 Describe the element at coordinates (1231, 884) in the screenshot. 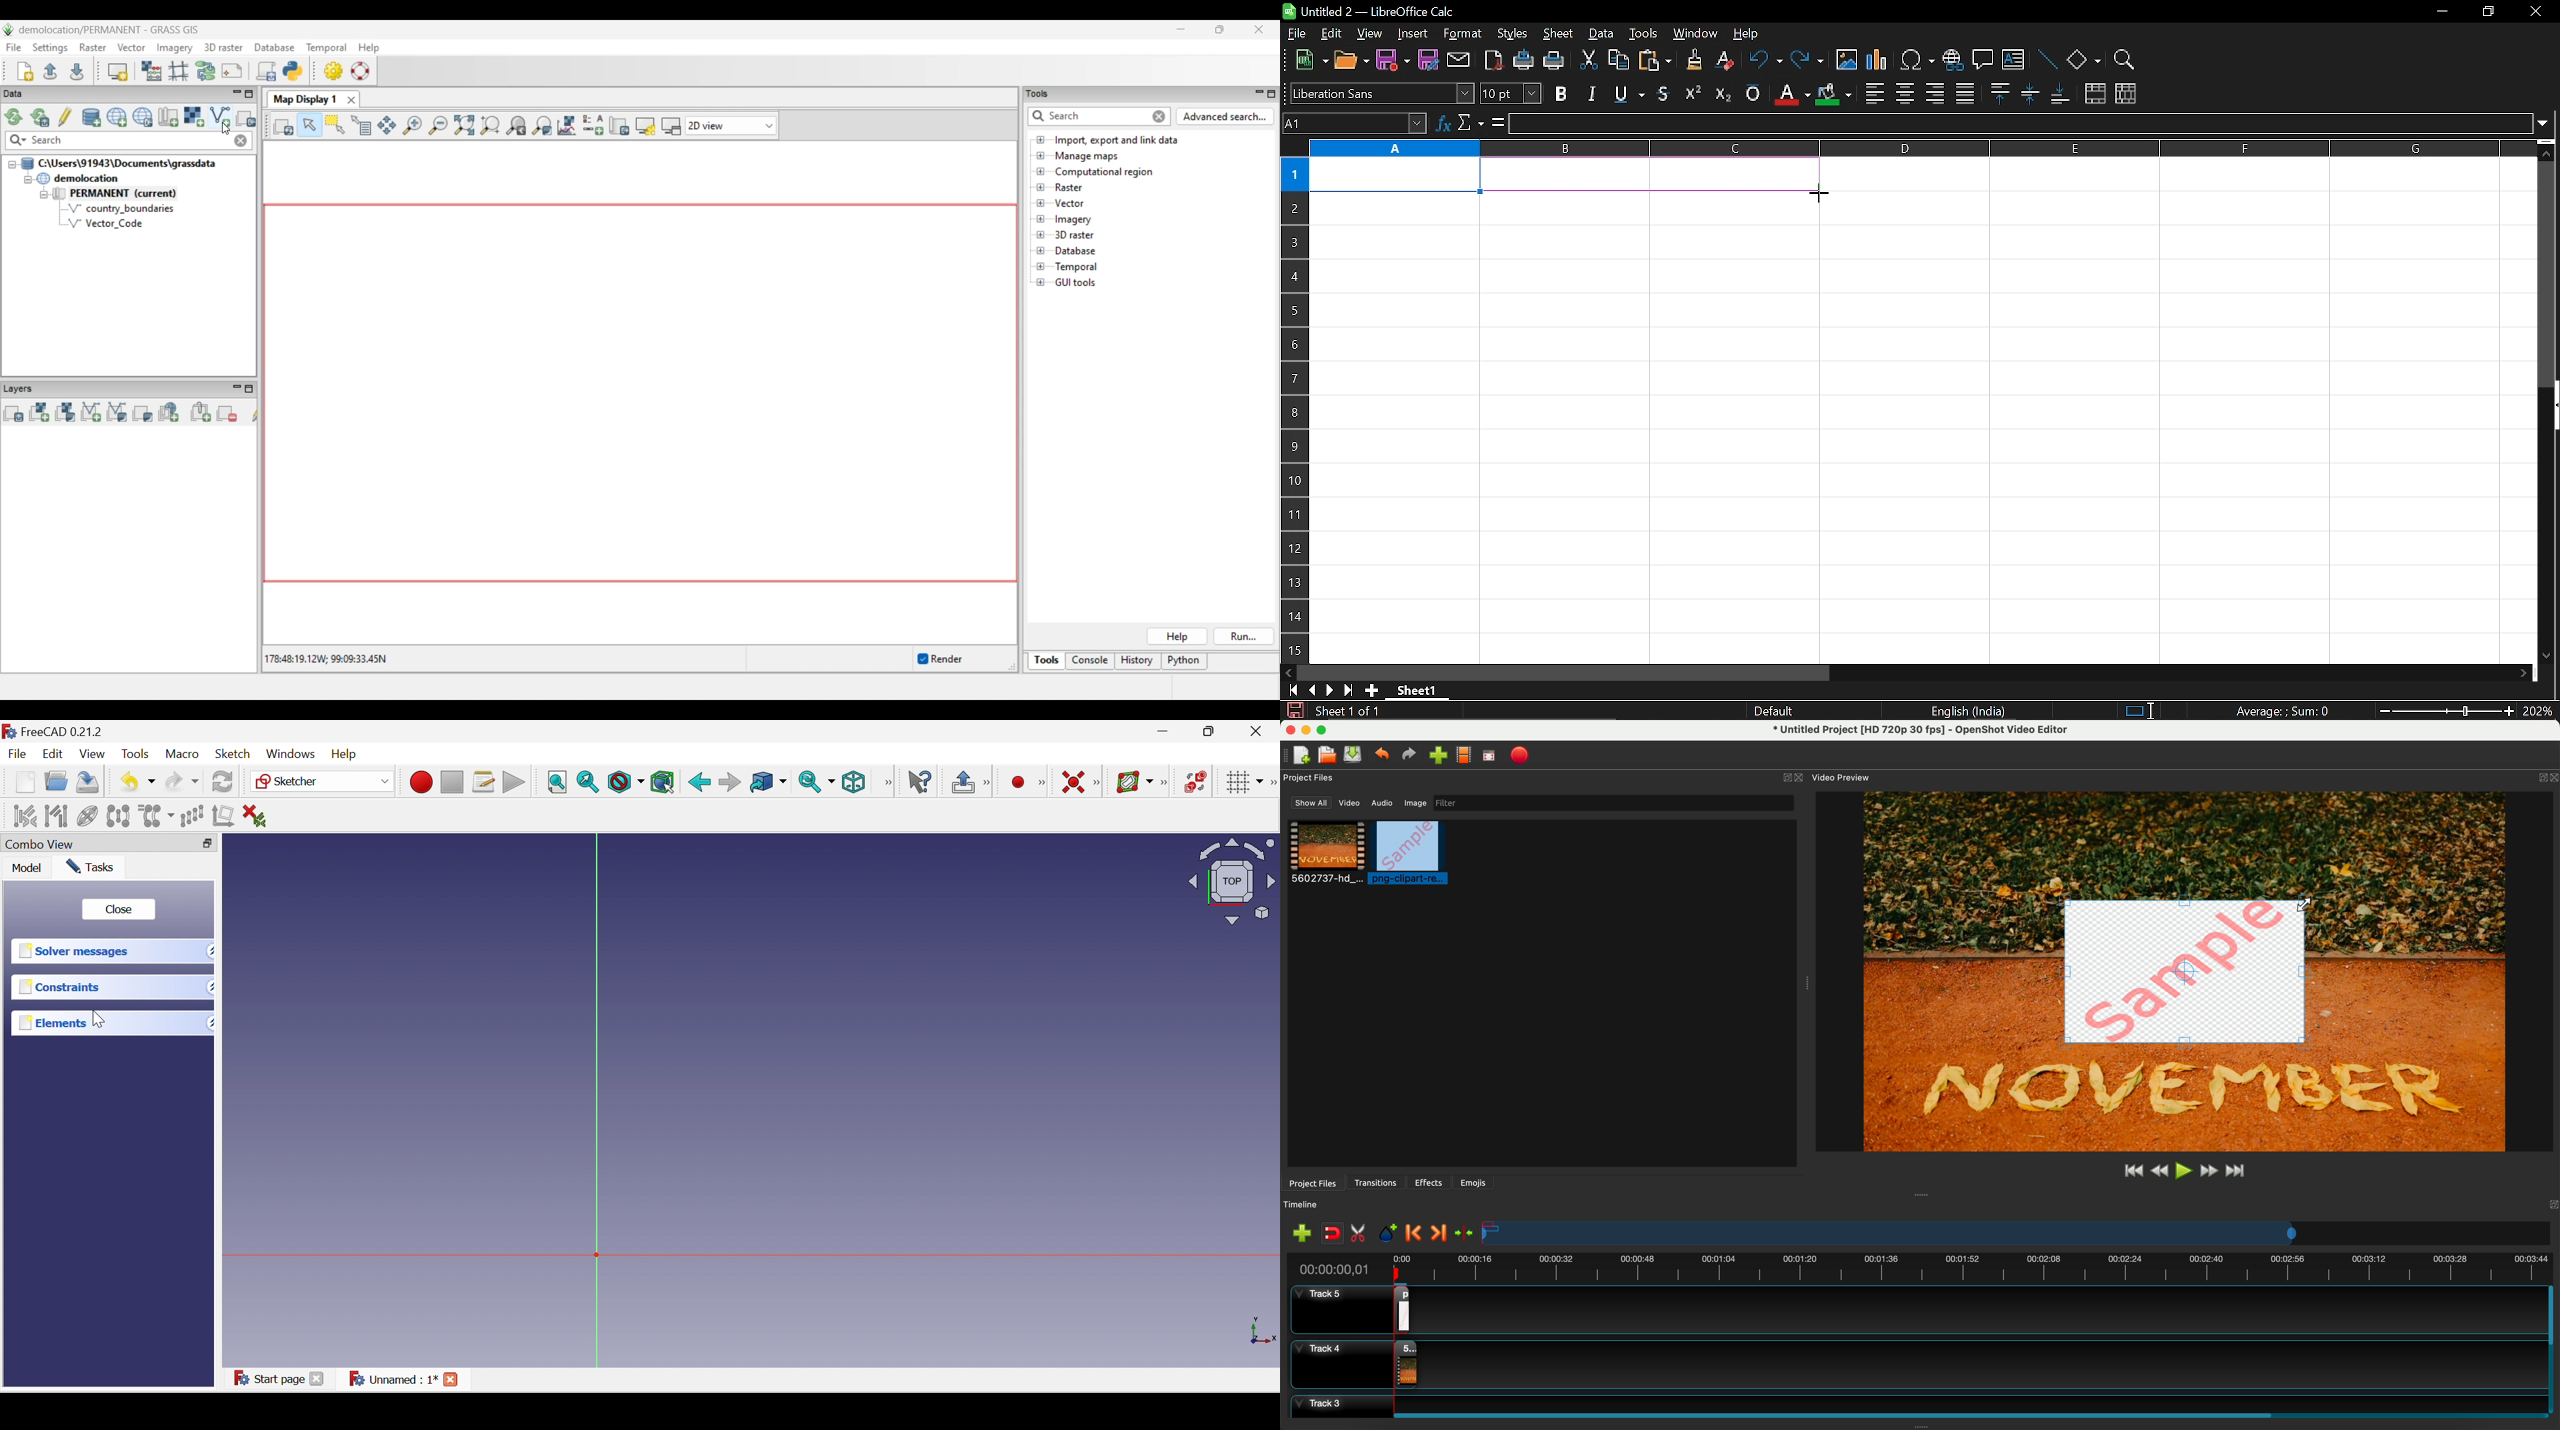

I see `Viewing angle` at that location.